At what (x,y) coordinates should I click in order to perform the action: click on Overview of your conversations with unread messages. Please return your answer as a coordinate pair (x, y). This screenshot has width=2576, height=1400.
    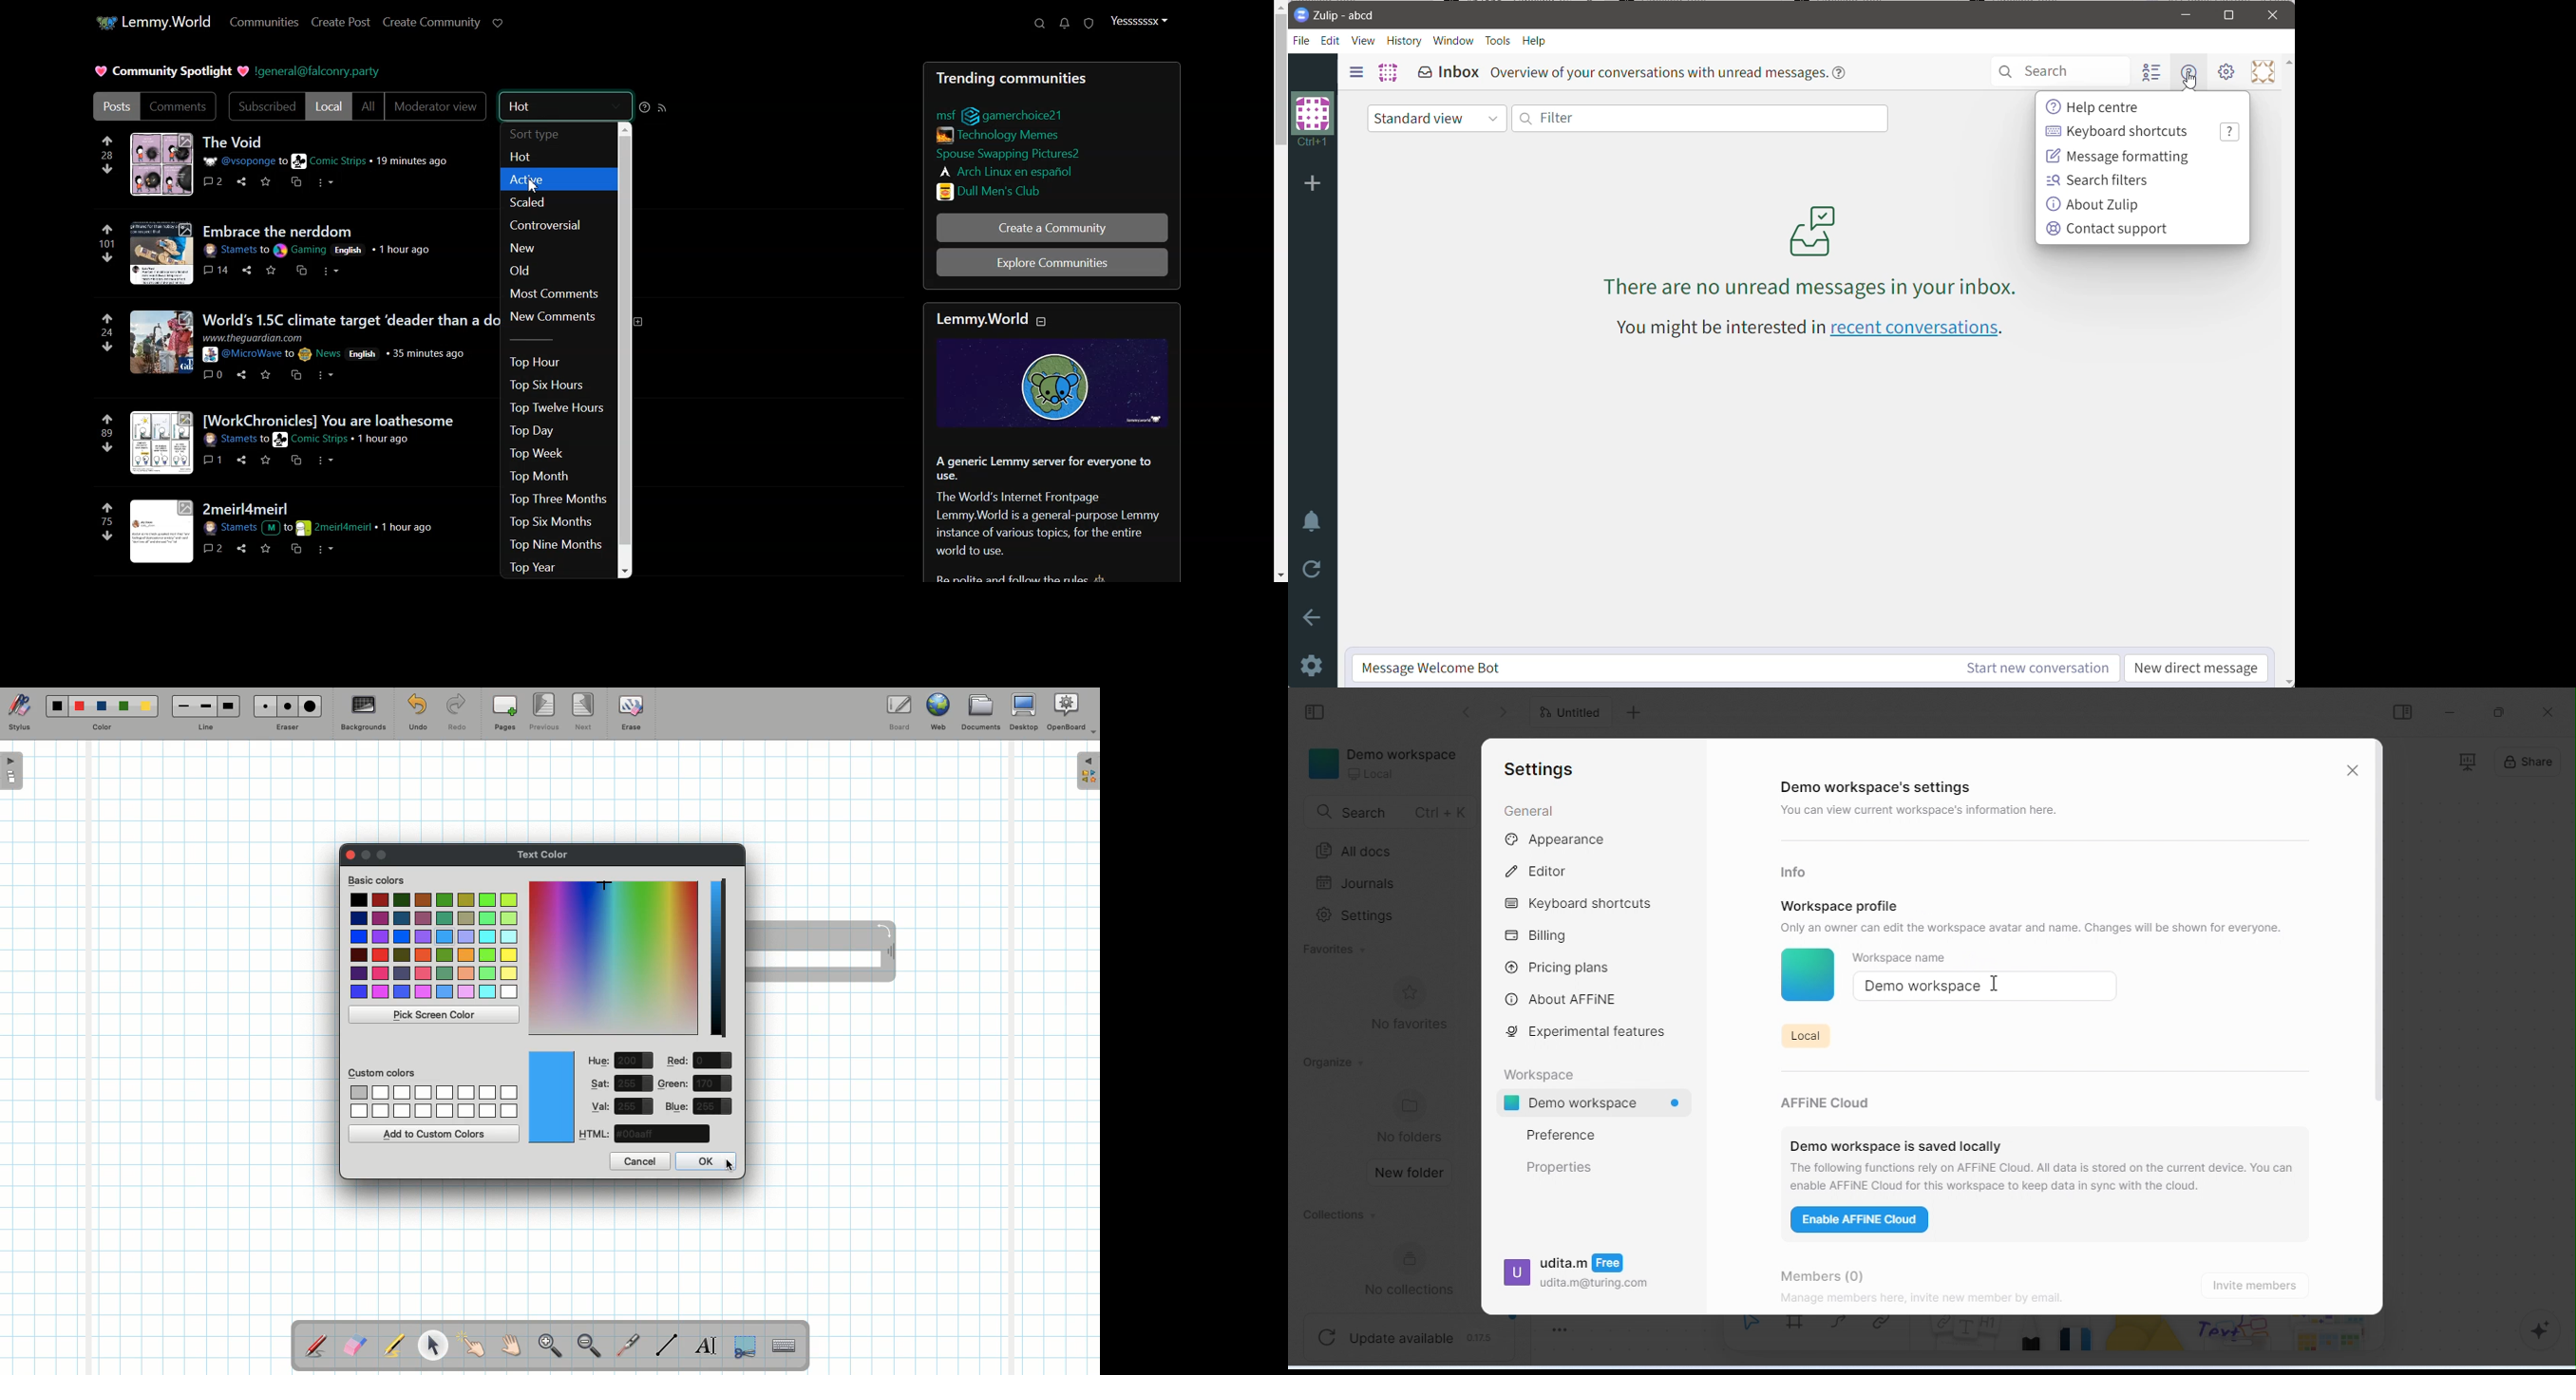
    Looking at the image, I should click on (1670, 74).